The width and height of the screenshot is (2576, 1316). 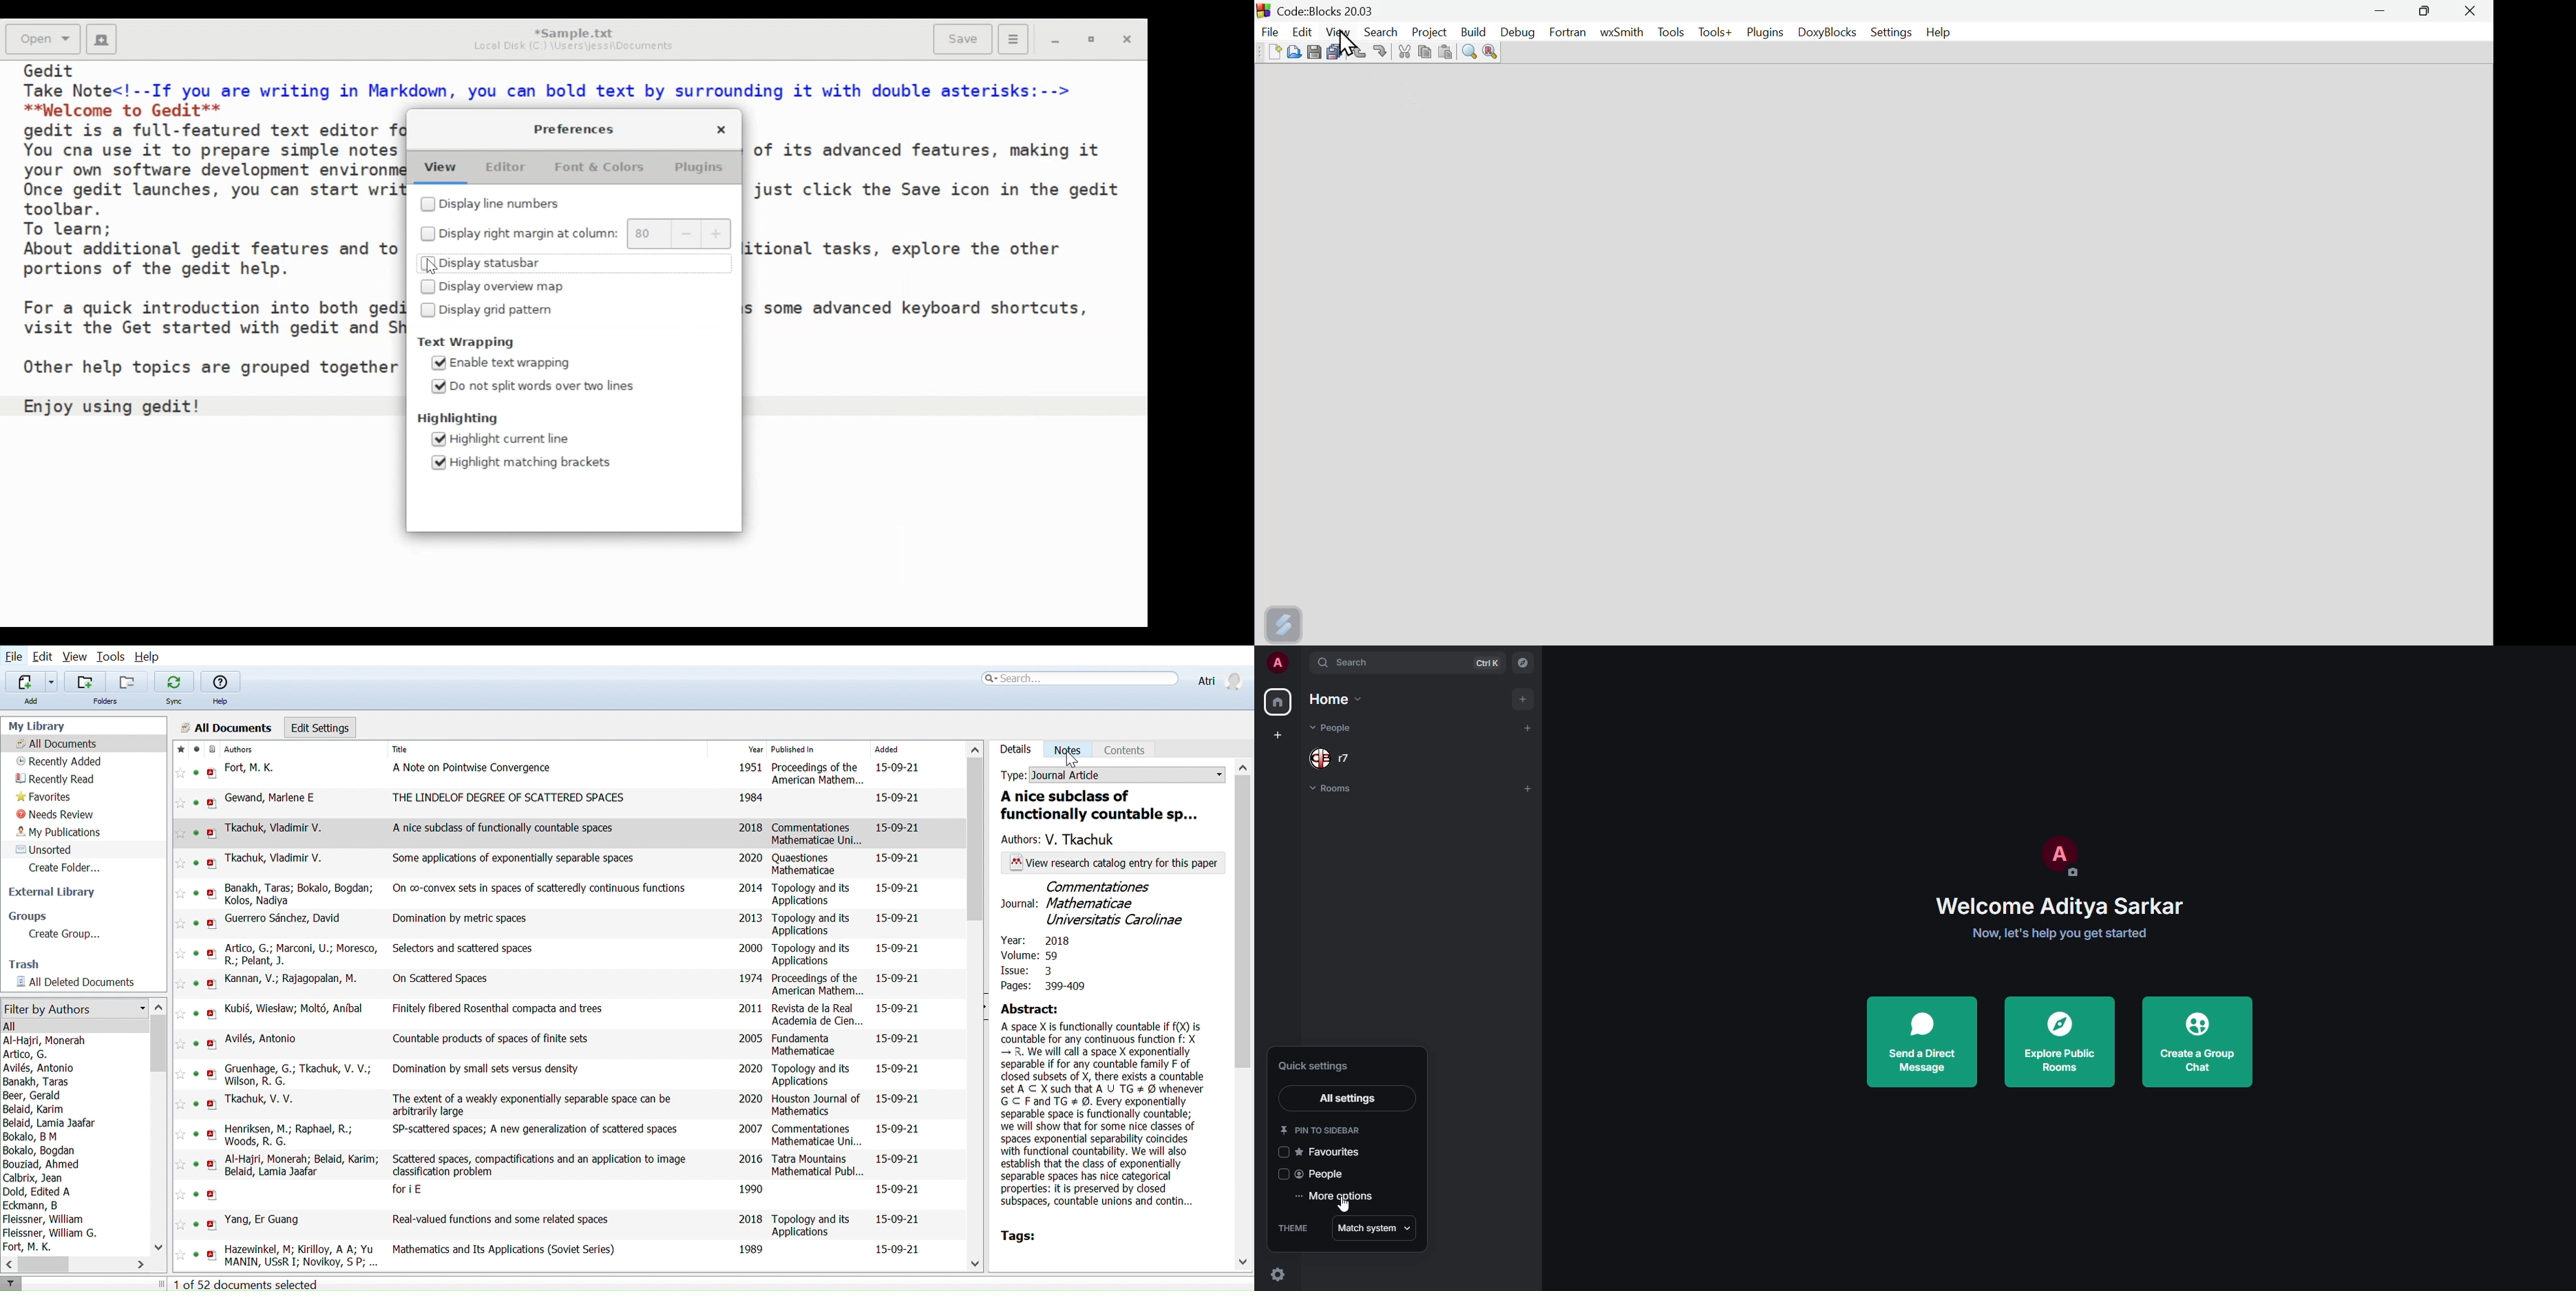 What do you see at coordinates (1278, 701) in the screenshot?
I see `home` at bounding box center [1278, 701].